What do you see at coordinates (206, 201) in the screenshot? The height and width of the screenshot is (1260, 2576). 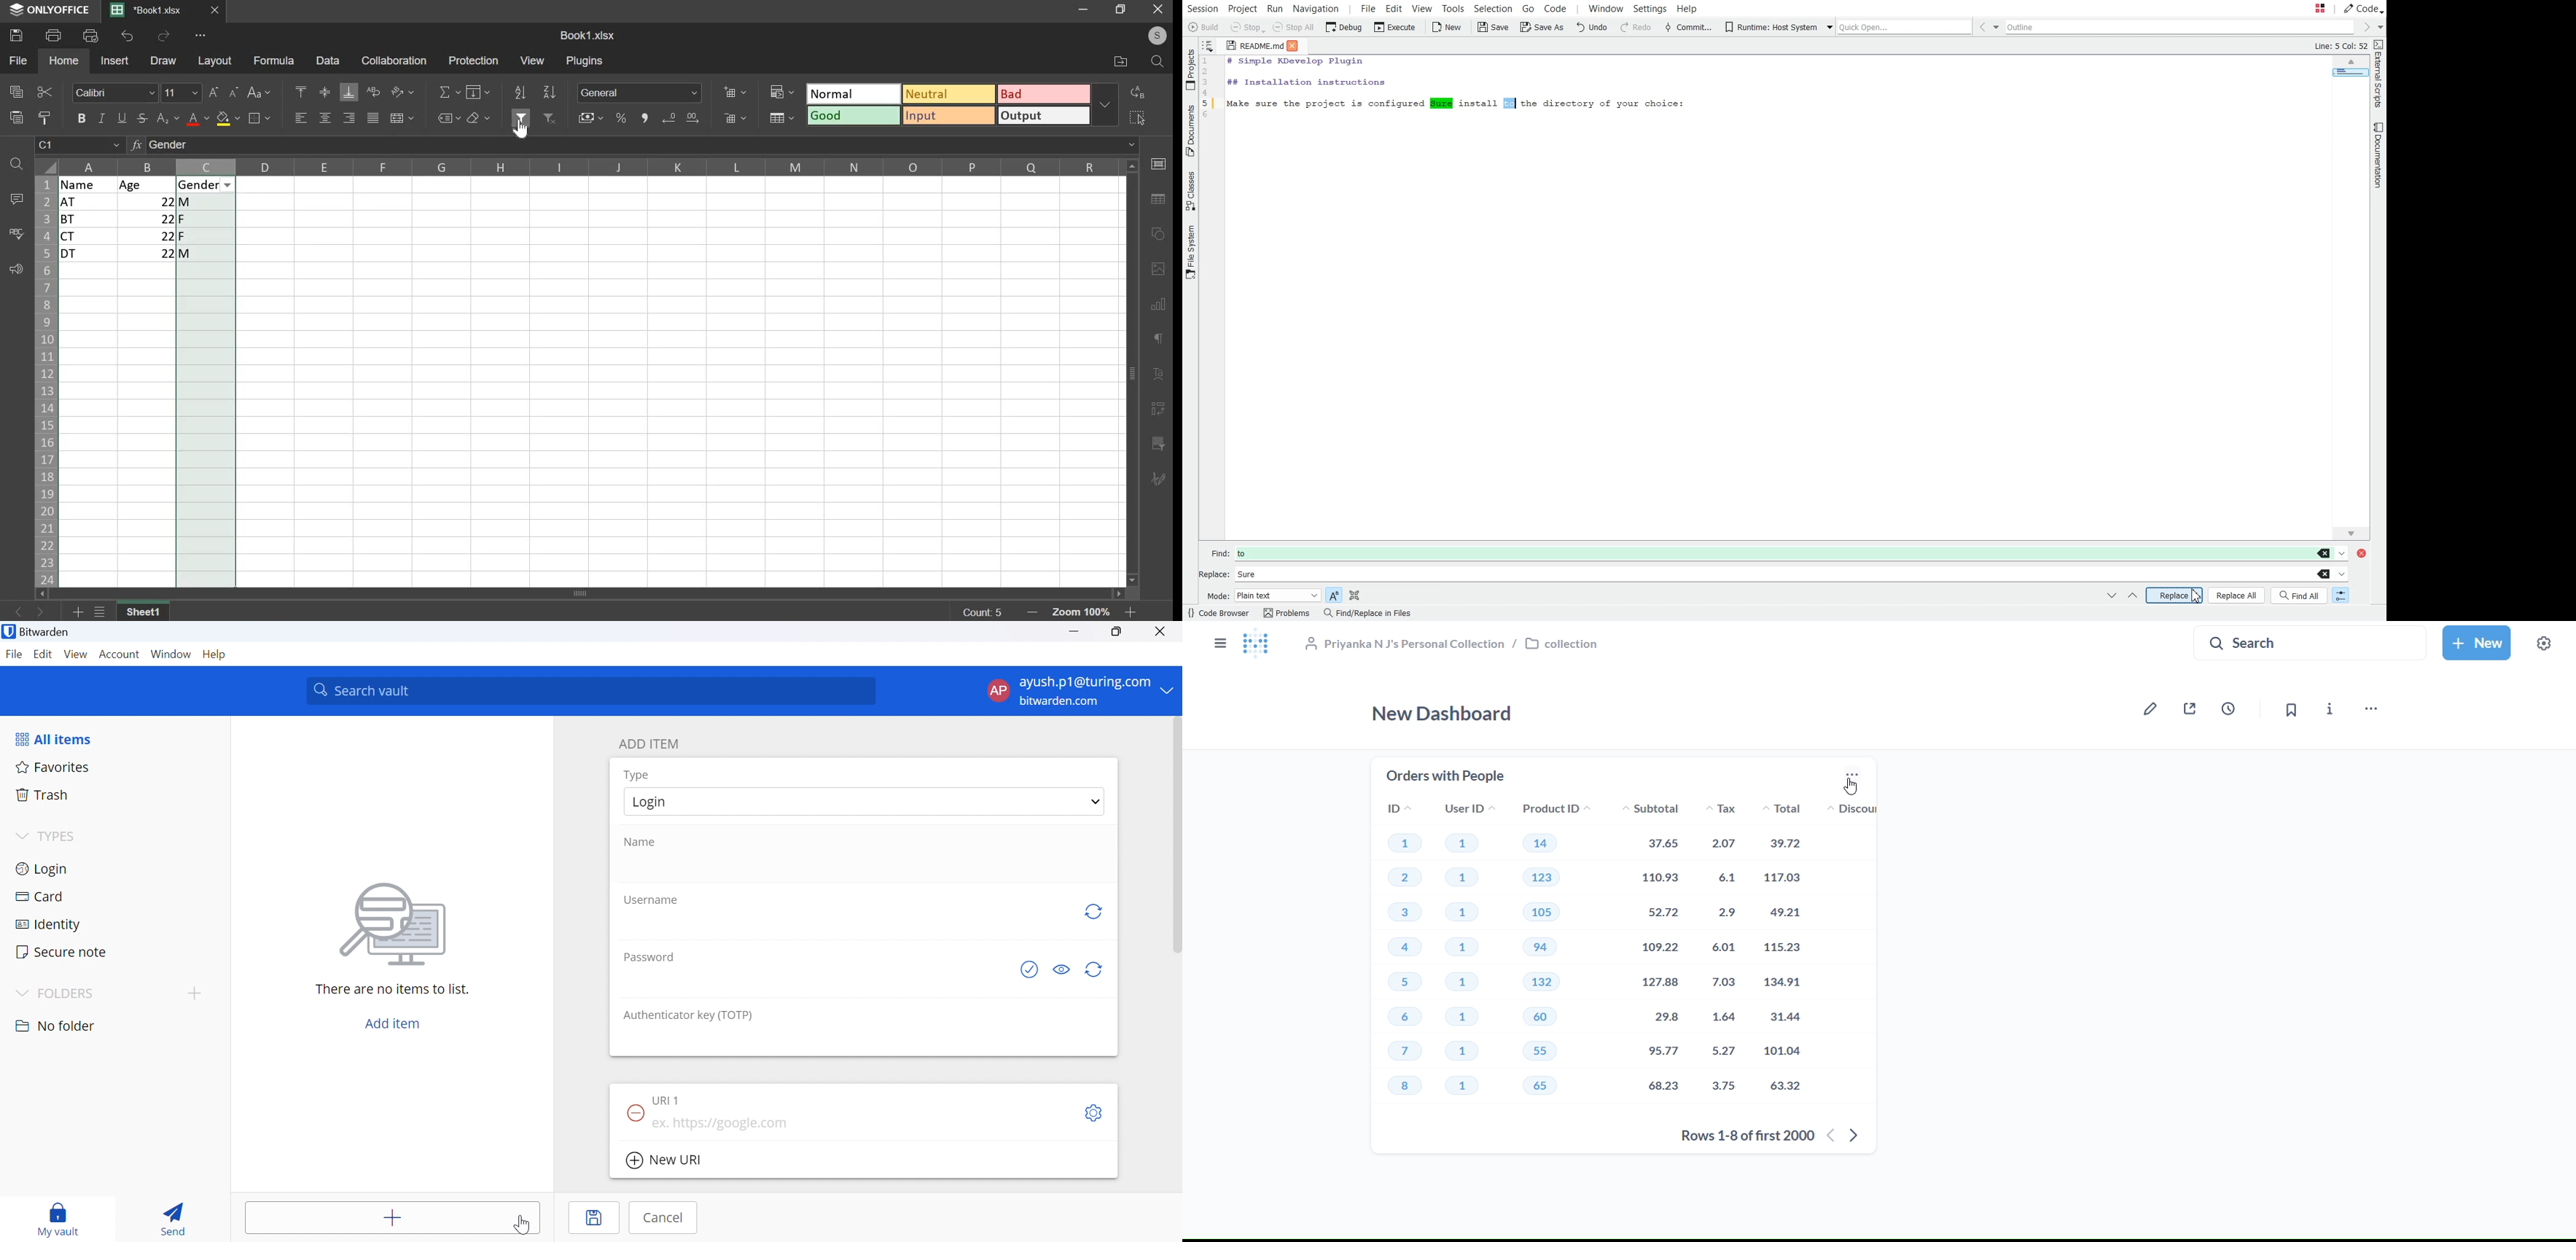 I see `m` at bounding box center [206, 201].